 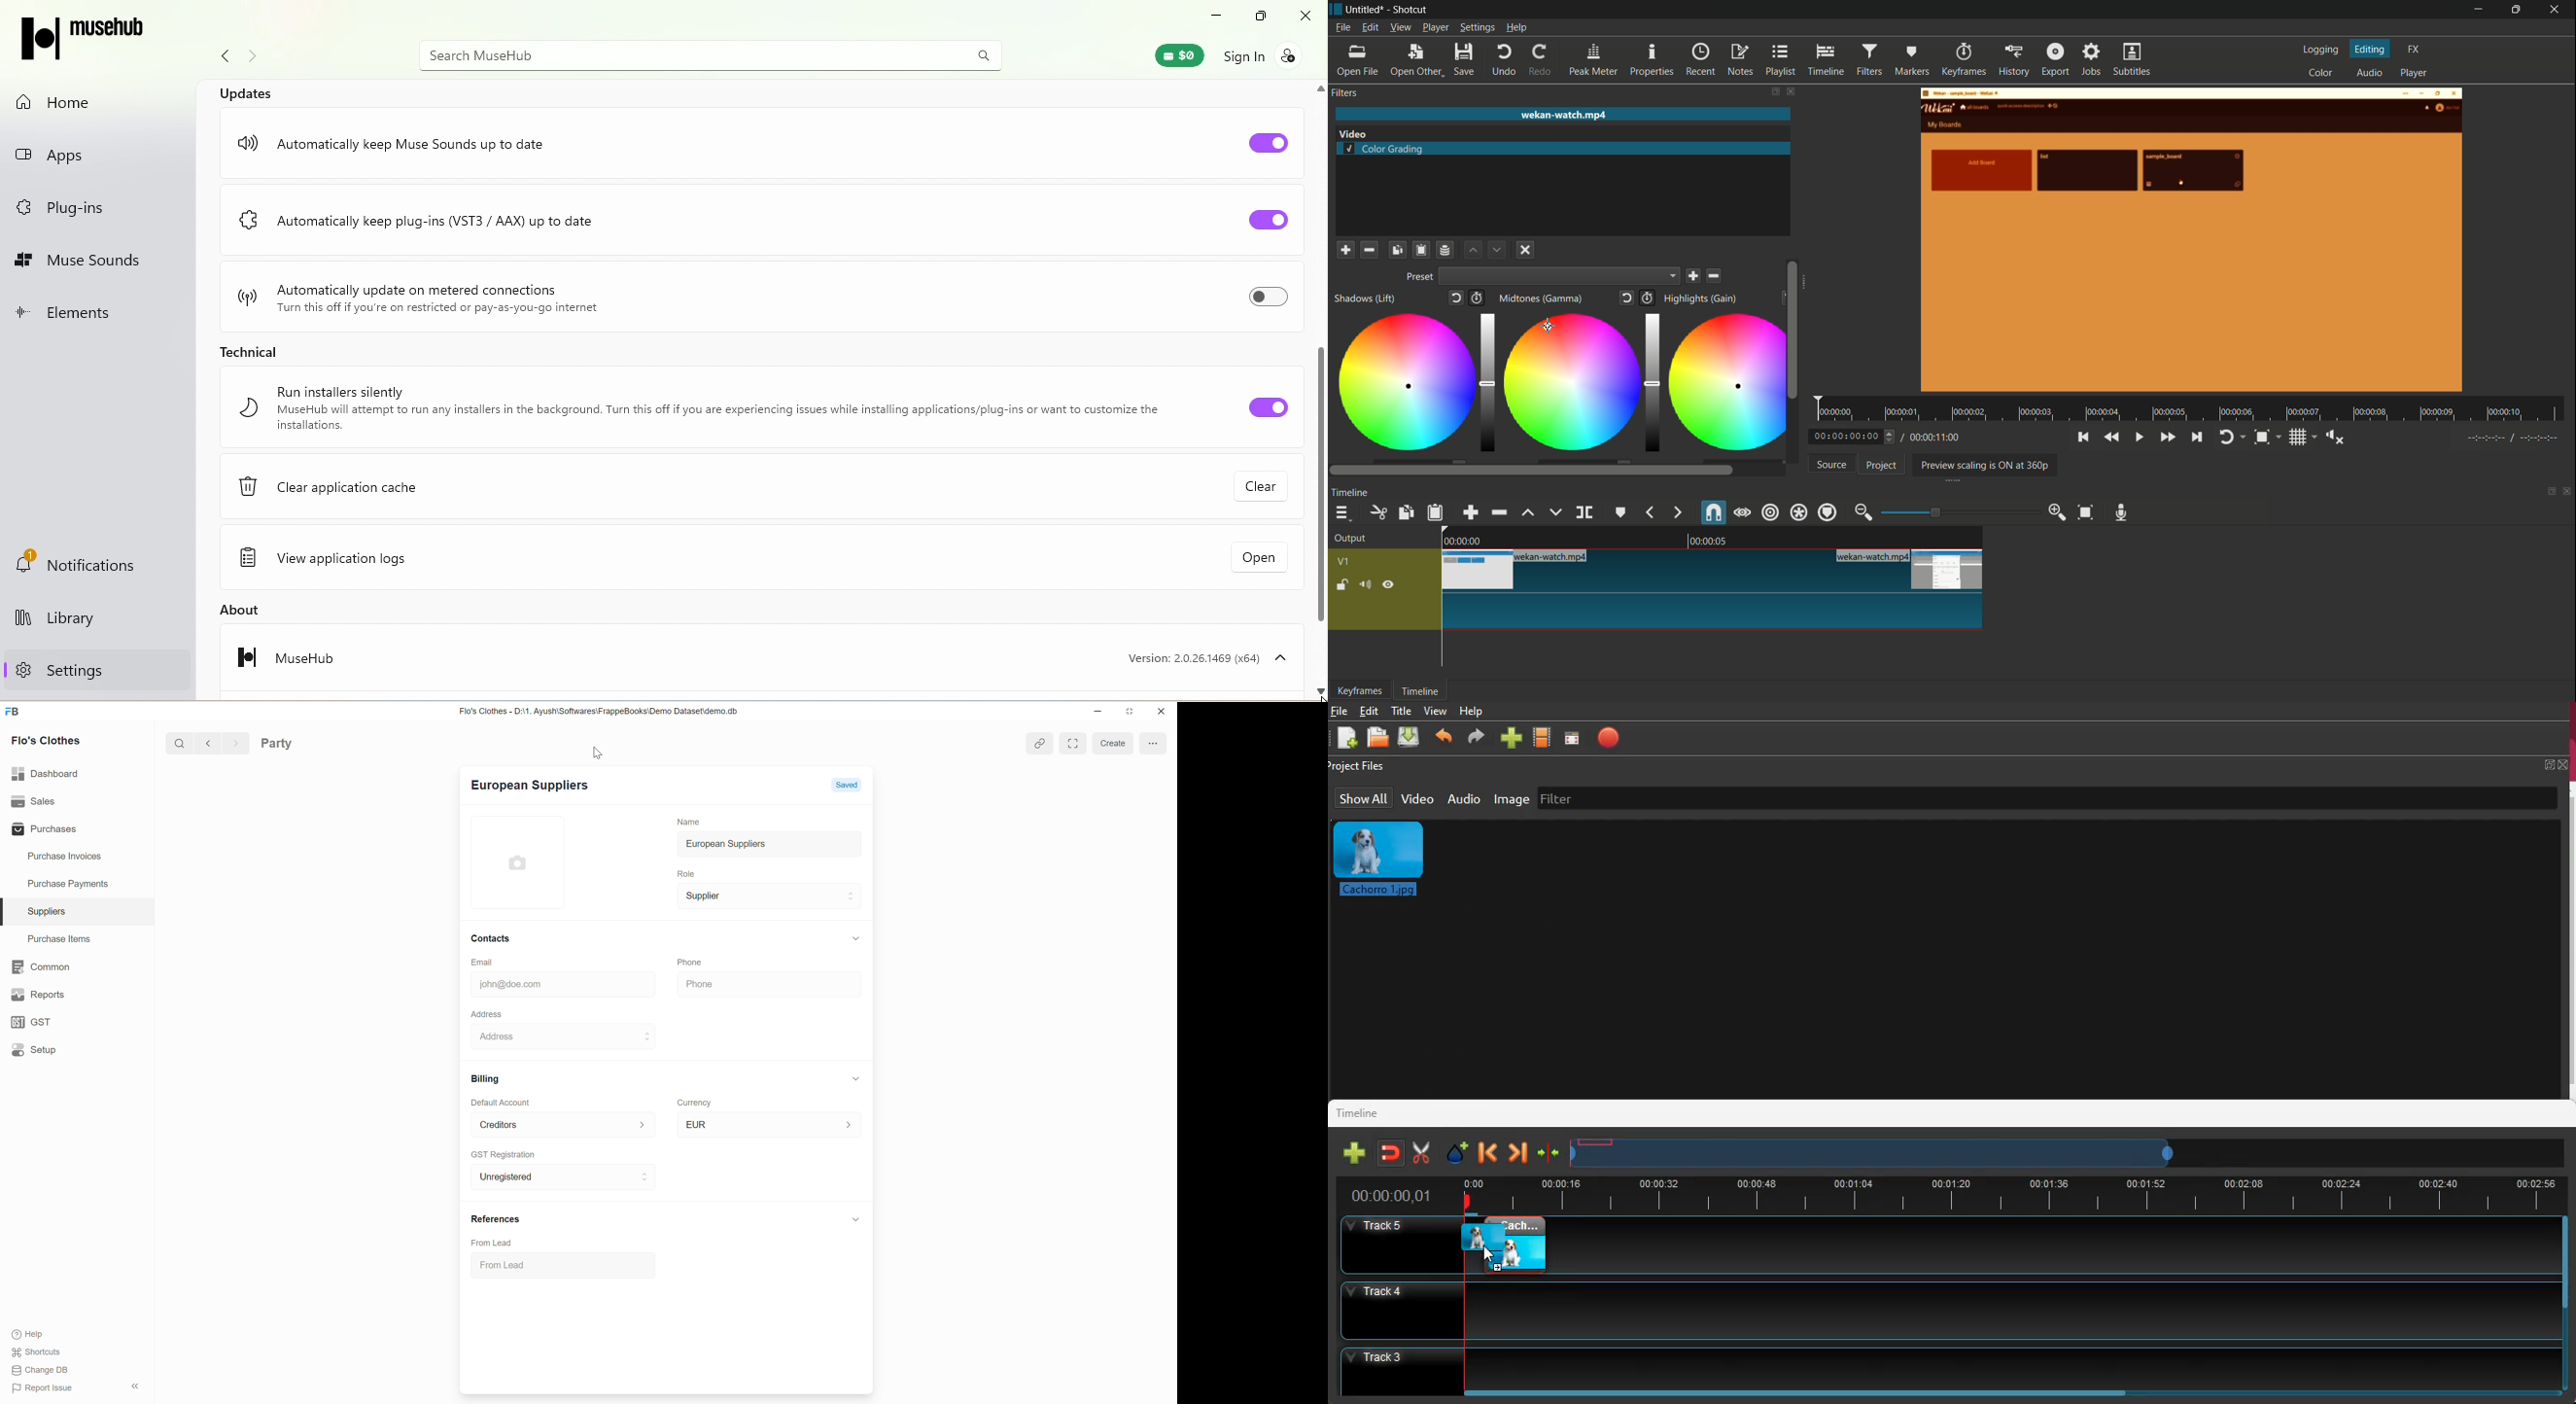 What do you see at coordinates (1517, 1154) in the screenshot?
I see `forward` at bounding box center [1517, 1154].